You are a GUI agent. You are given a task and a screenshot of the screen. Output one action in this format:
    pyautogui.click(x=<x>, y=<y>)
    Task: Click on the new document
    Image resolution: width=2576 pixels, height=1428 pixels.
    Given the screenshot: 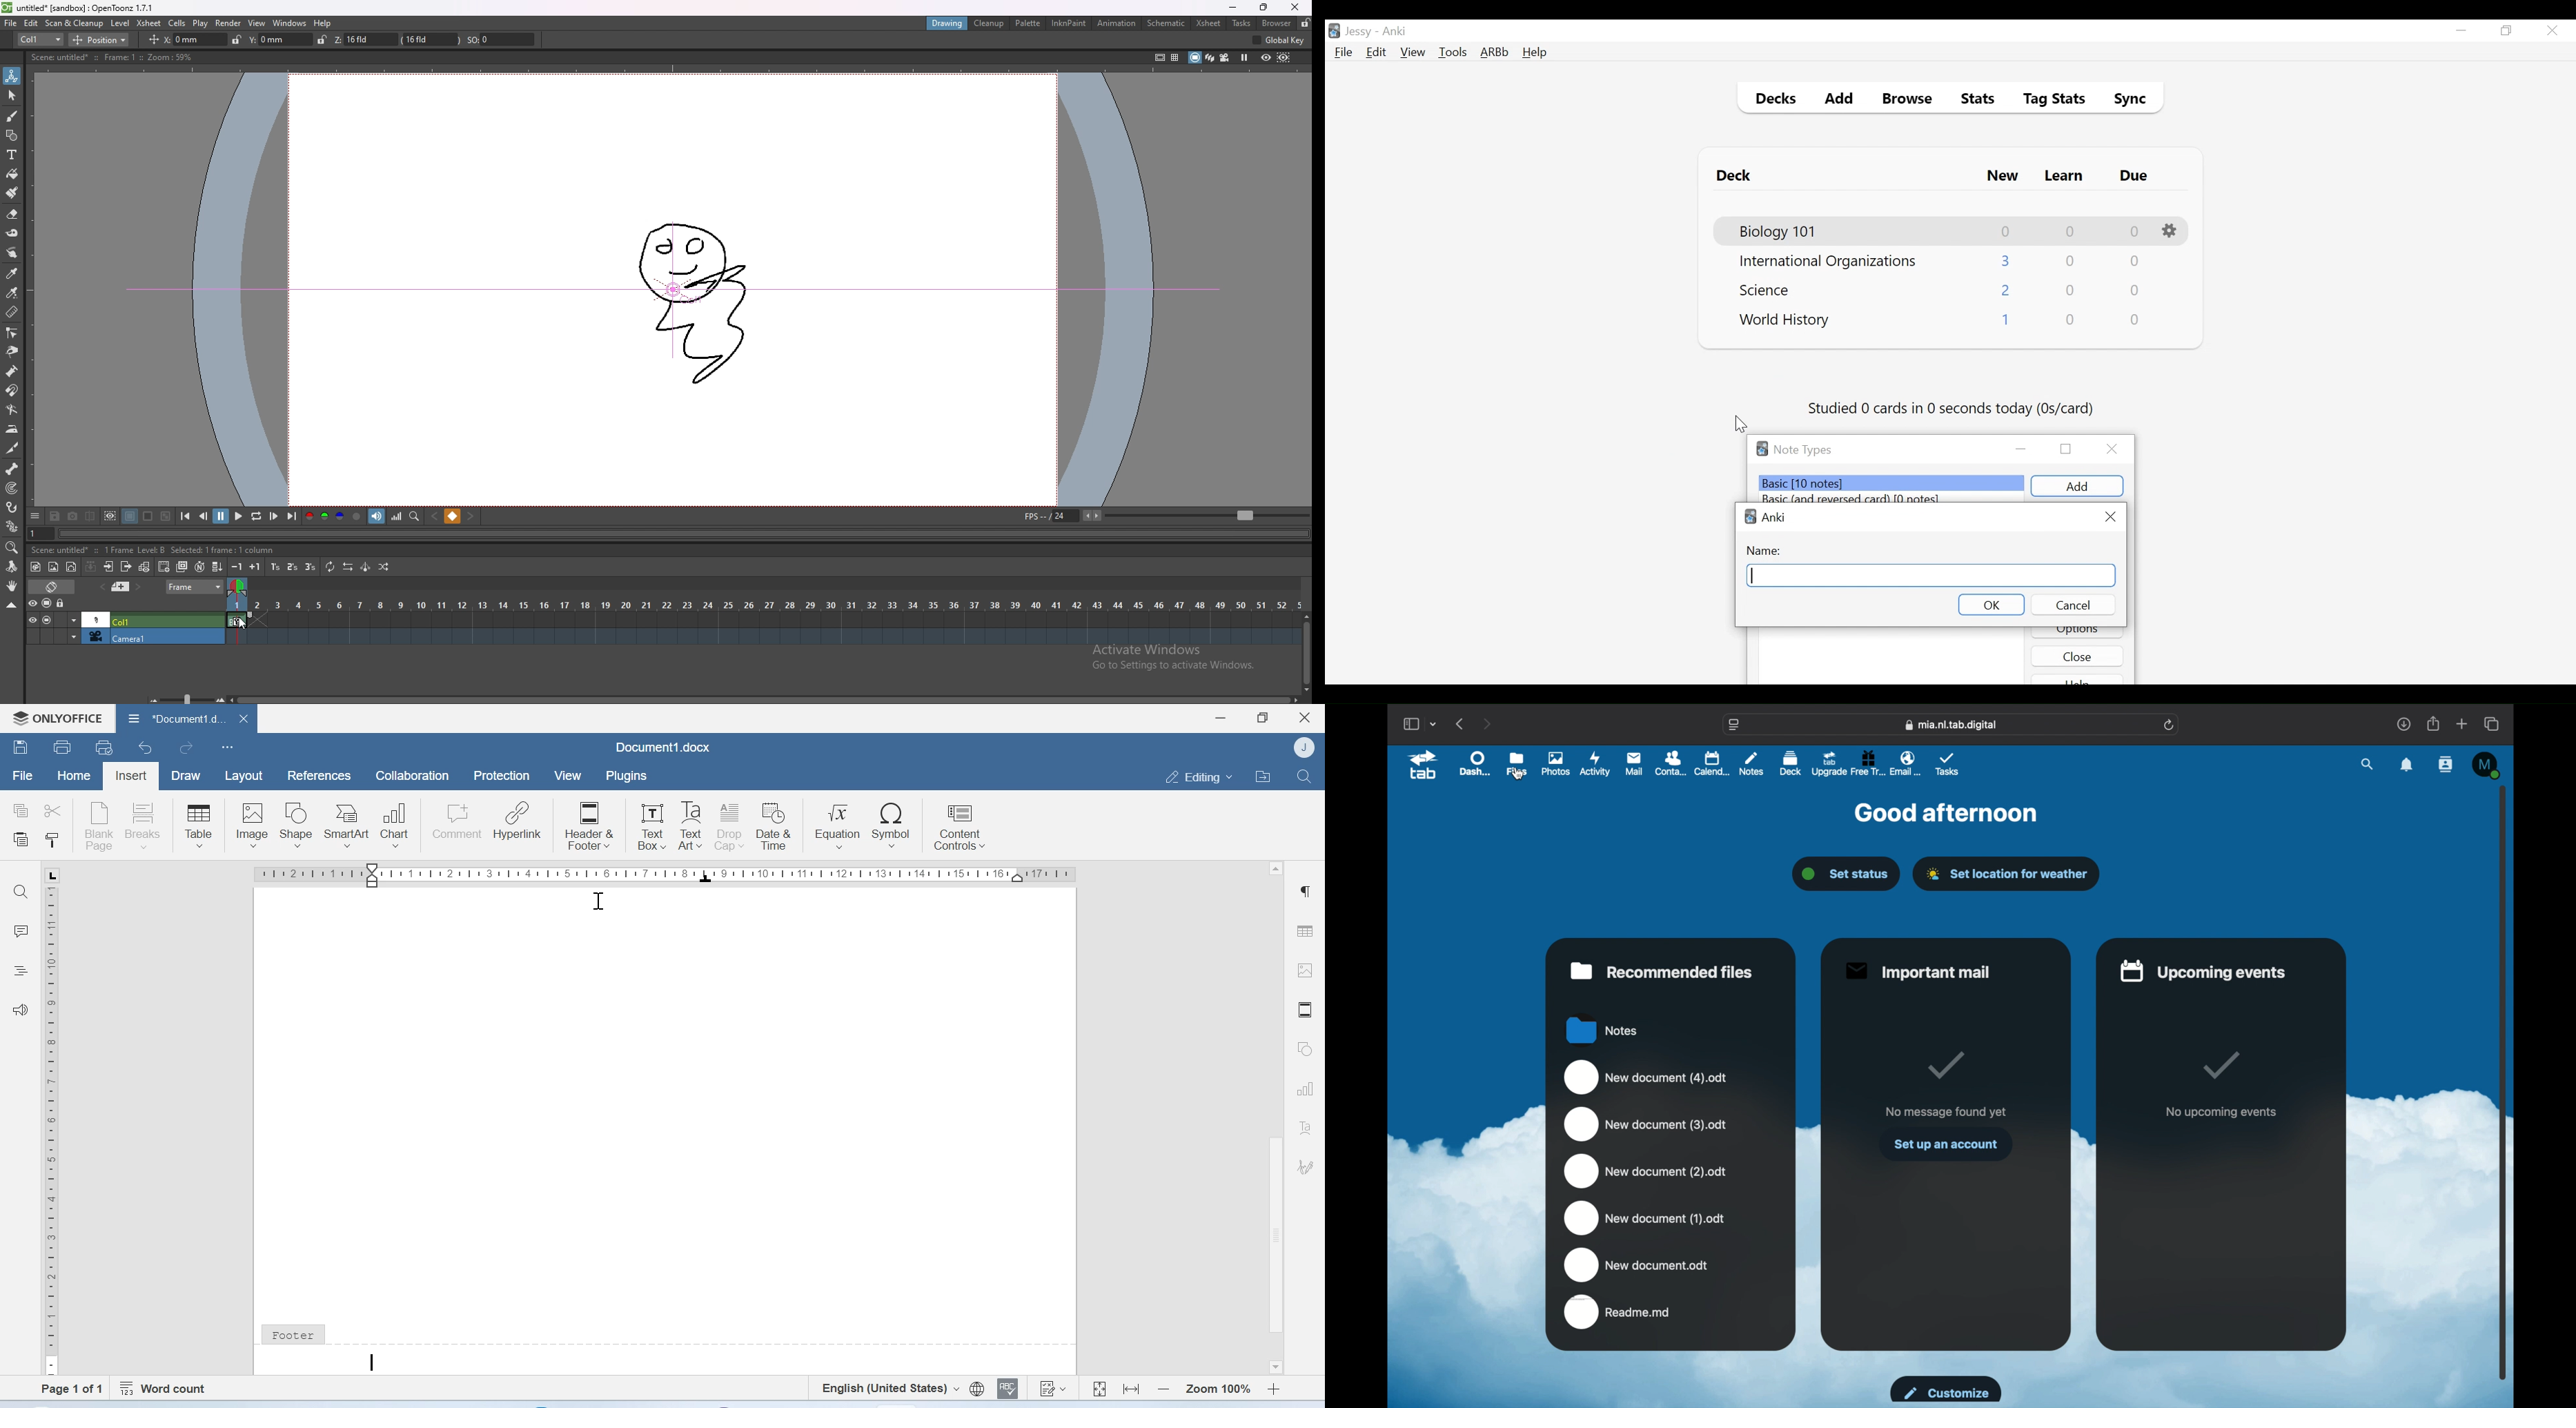 What is the action you would take?
    pyautogui.click(x=1646, y=1124)
    